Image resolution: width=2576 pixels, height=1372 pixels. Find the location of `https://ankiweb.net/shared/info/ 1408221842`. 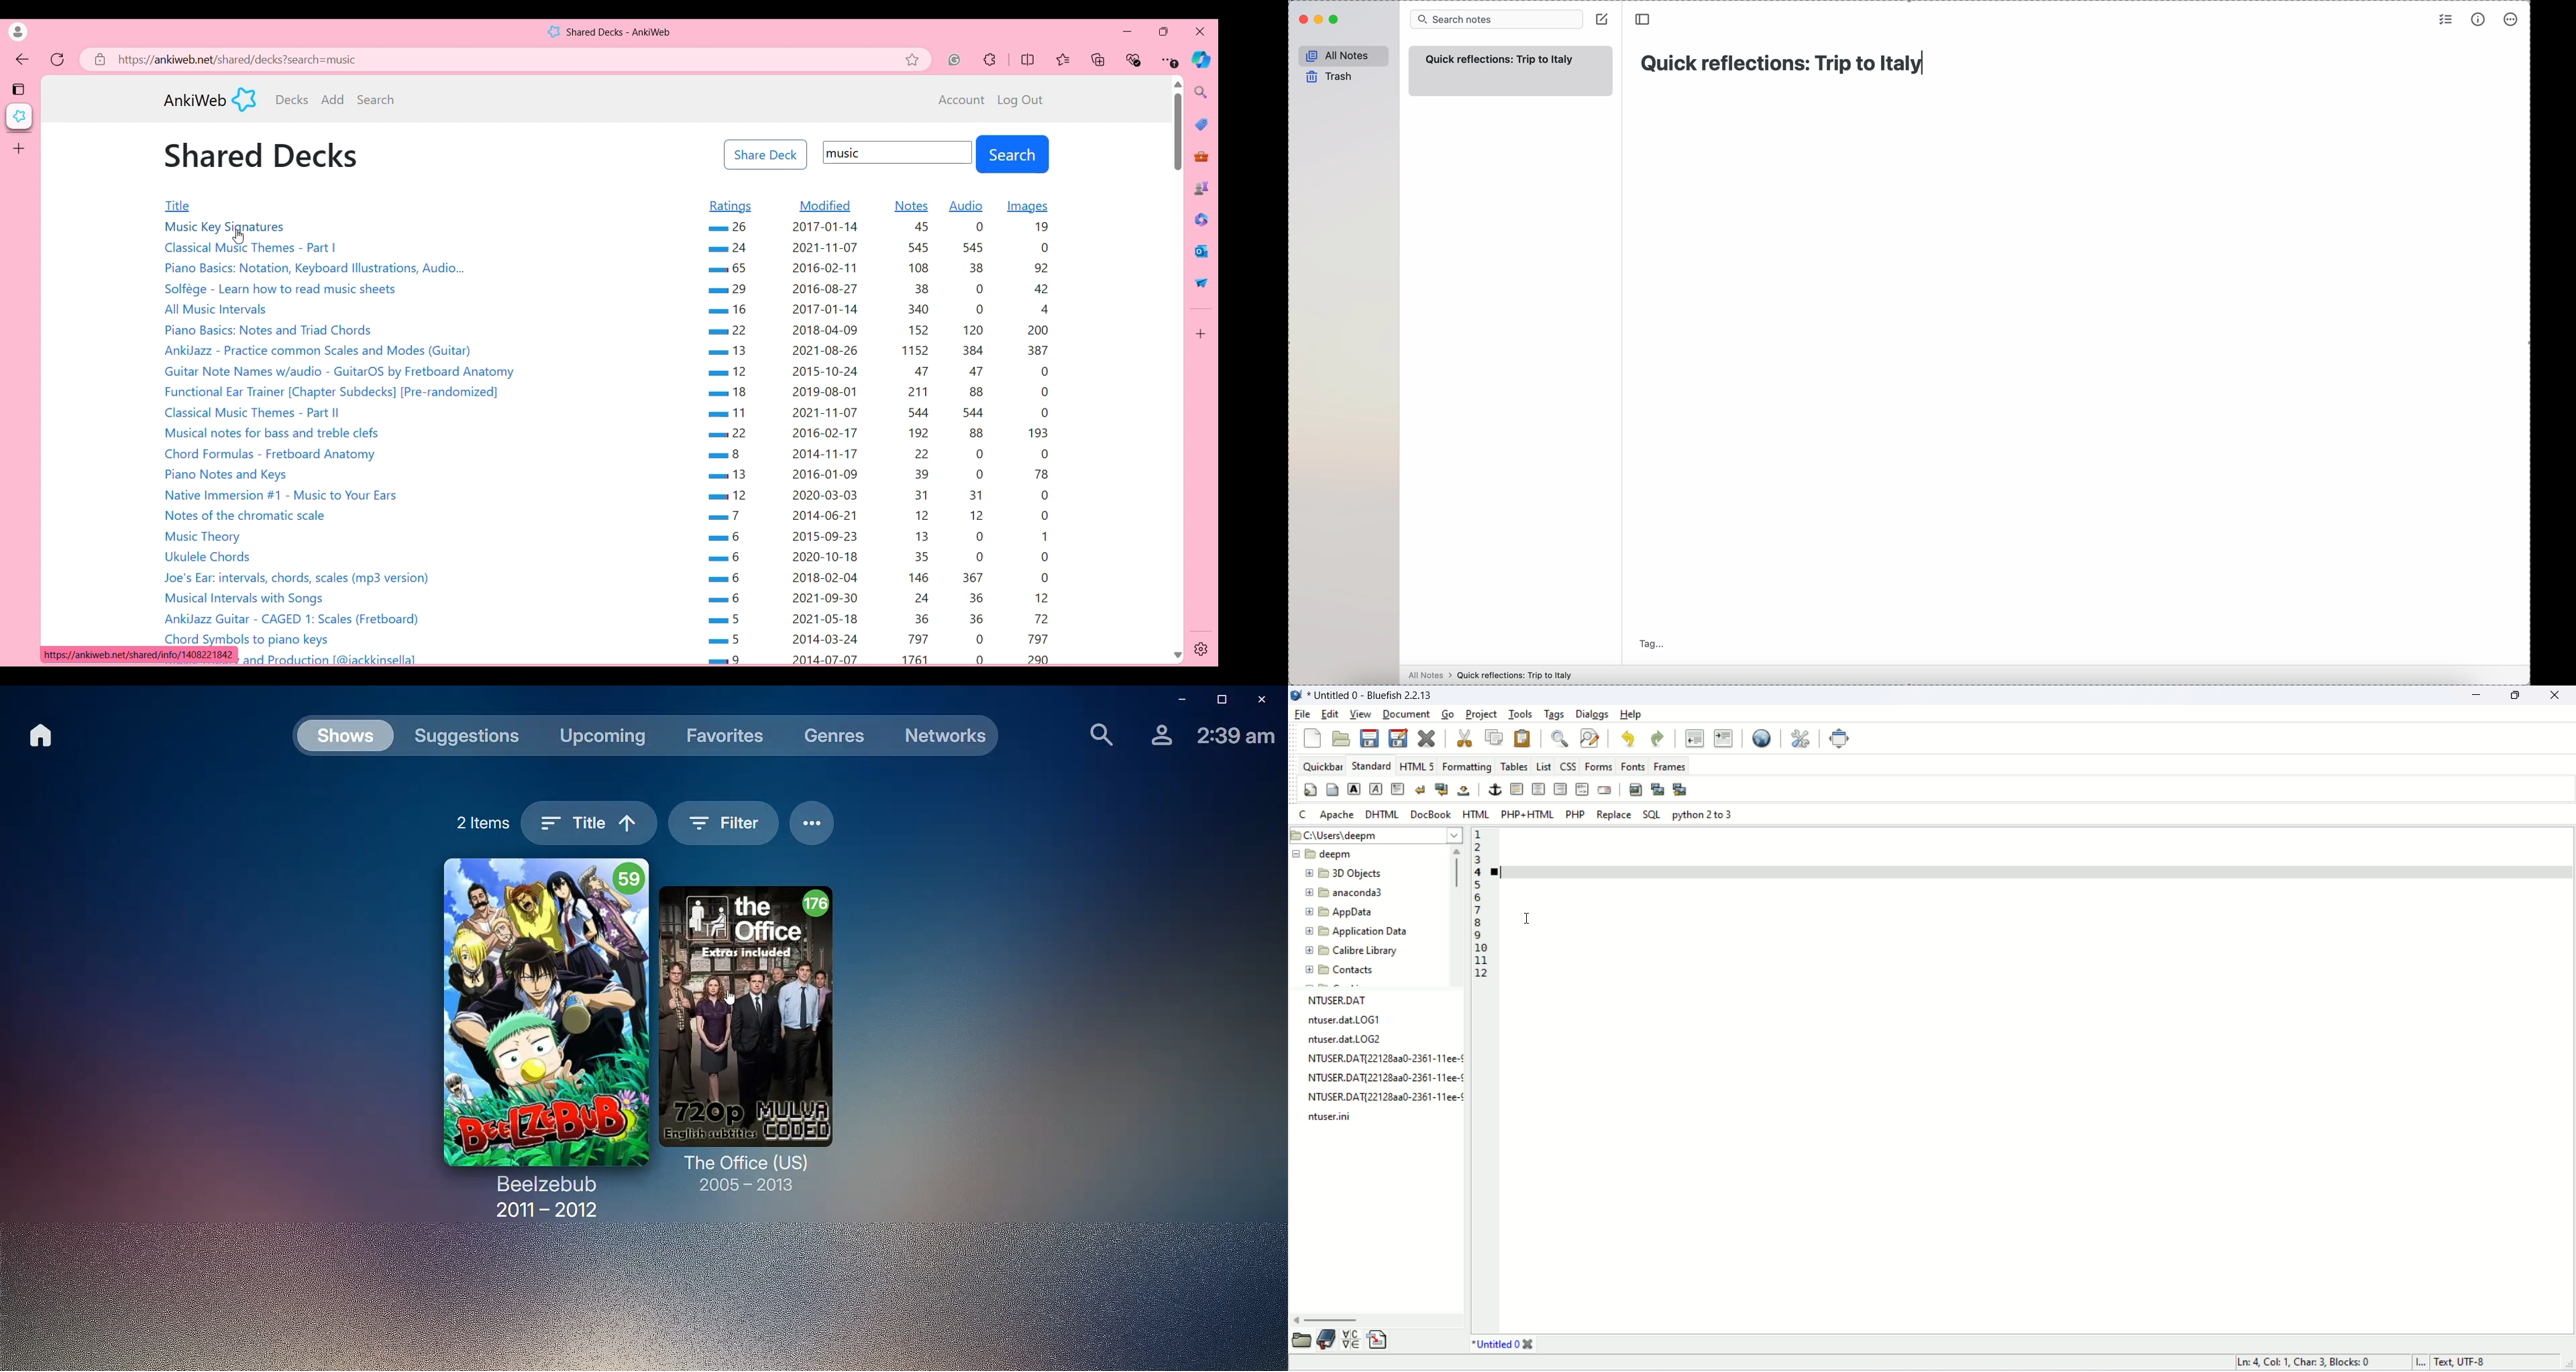

https://ankiweb.net/shared/info/ 1408221842 is located at coordinates (137, 655).